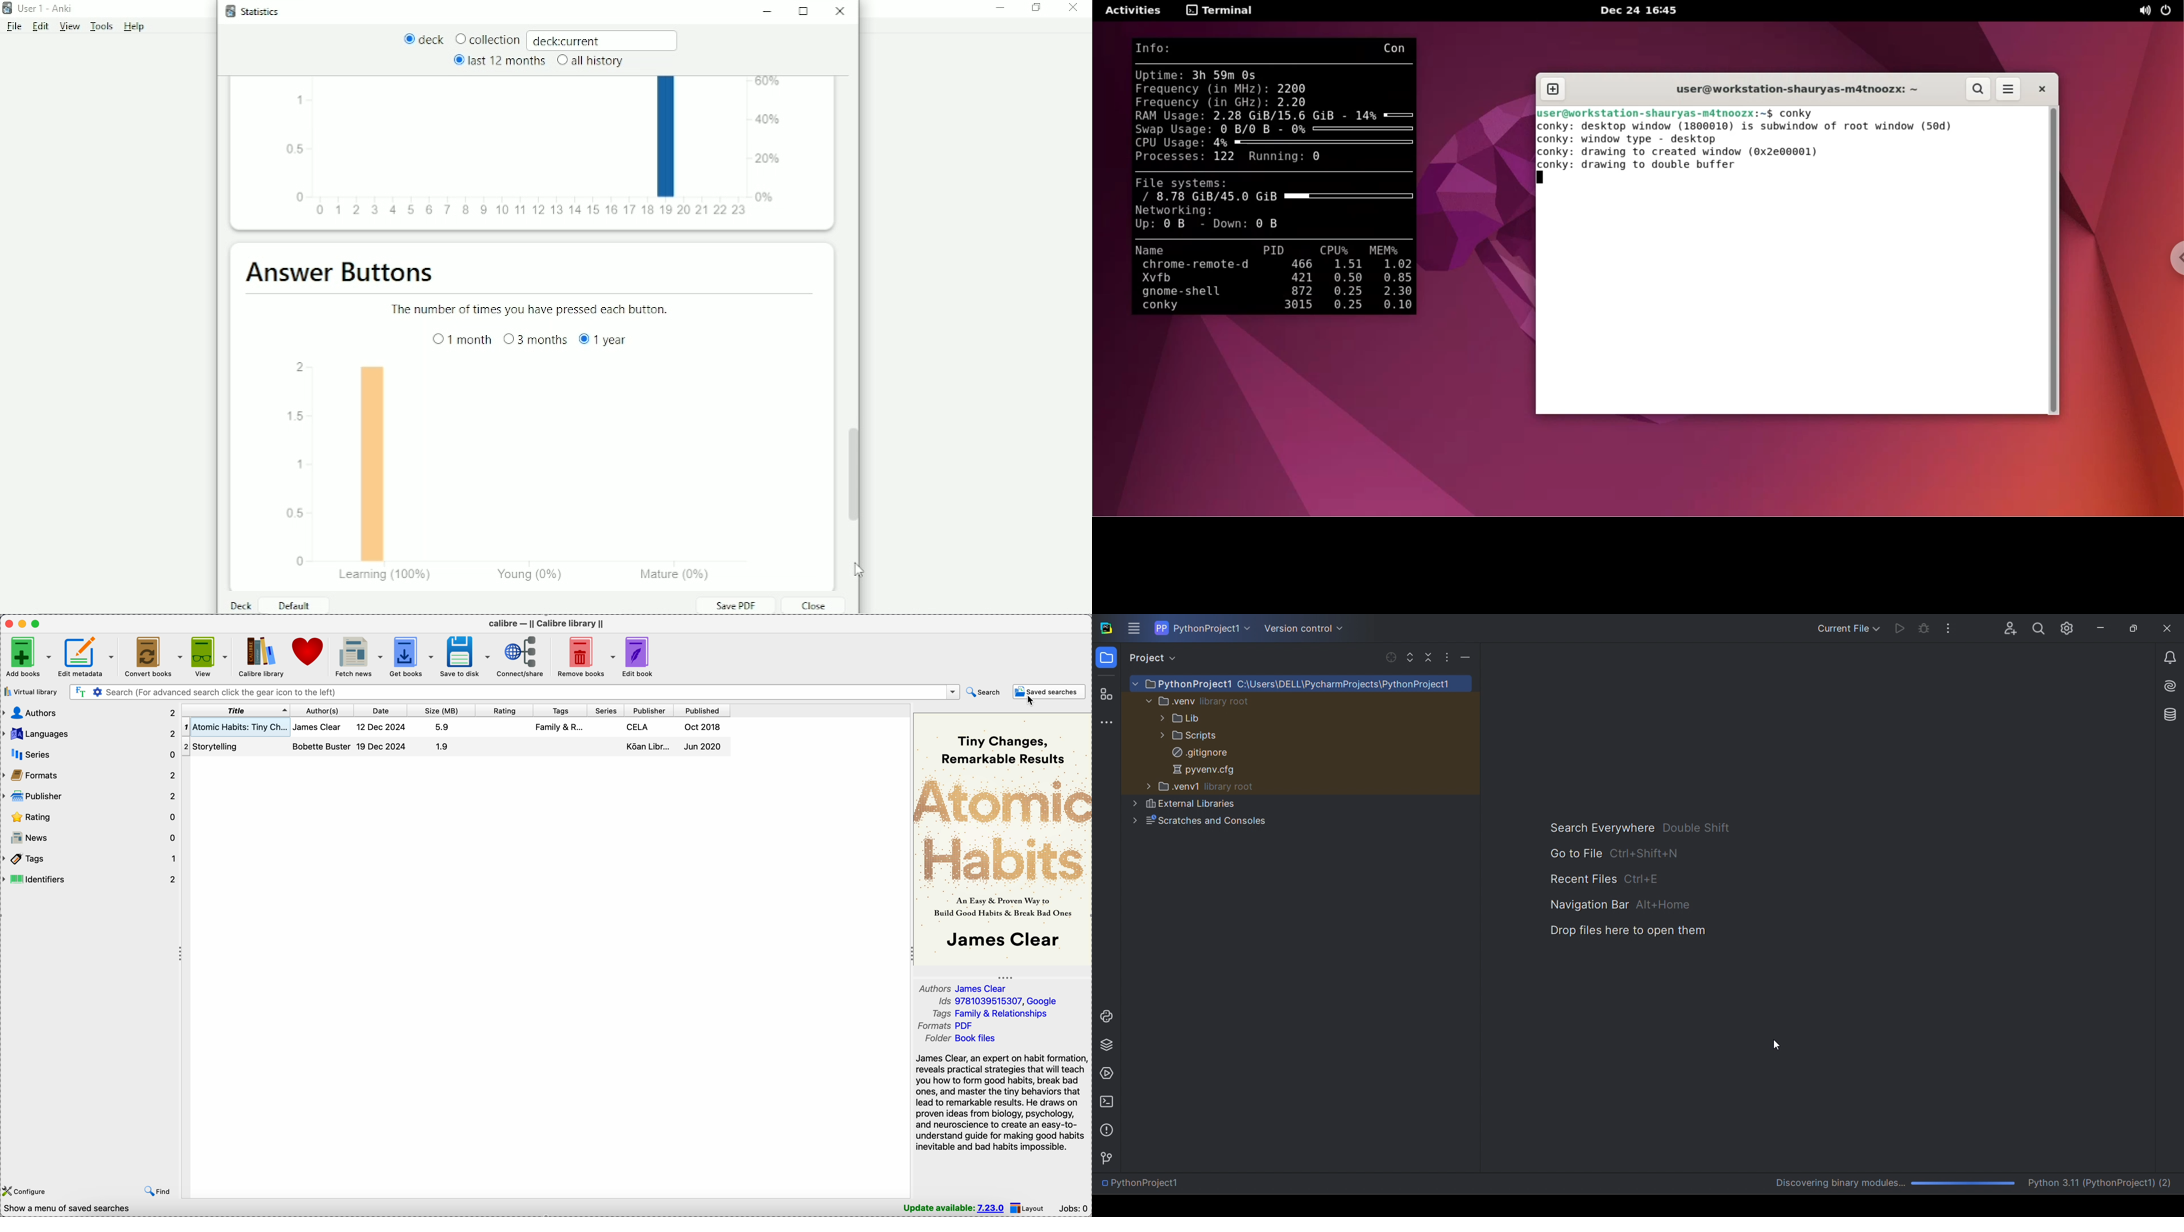 The image size is (2184, 1232). What do you see at coordinates (1897, 628) in the screenshot?
I see `run` at bounding box center [1897, 628].